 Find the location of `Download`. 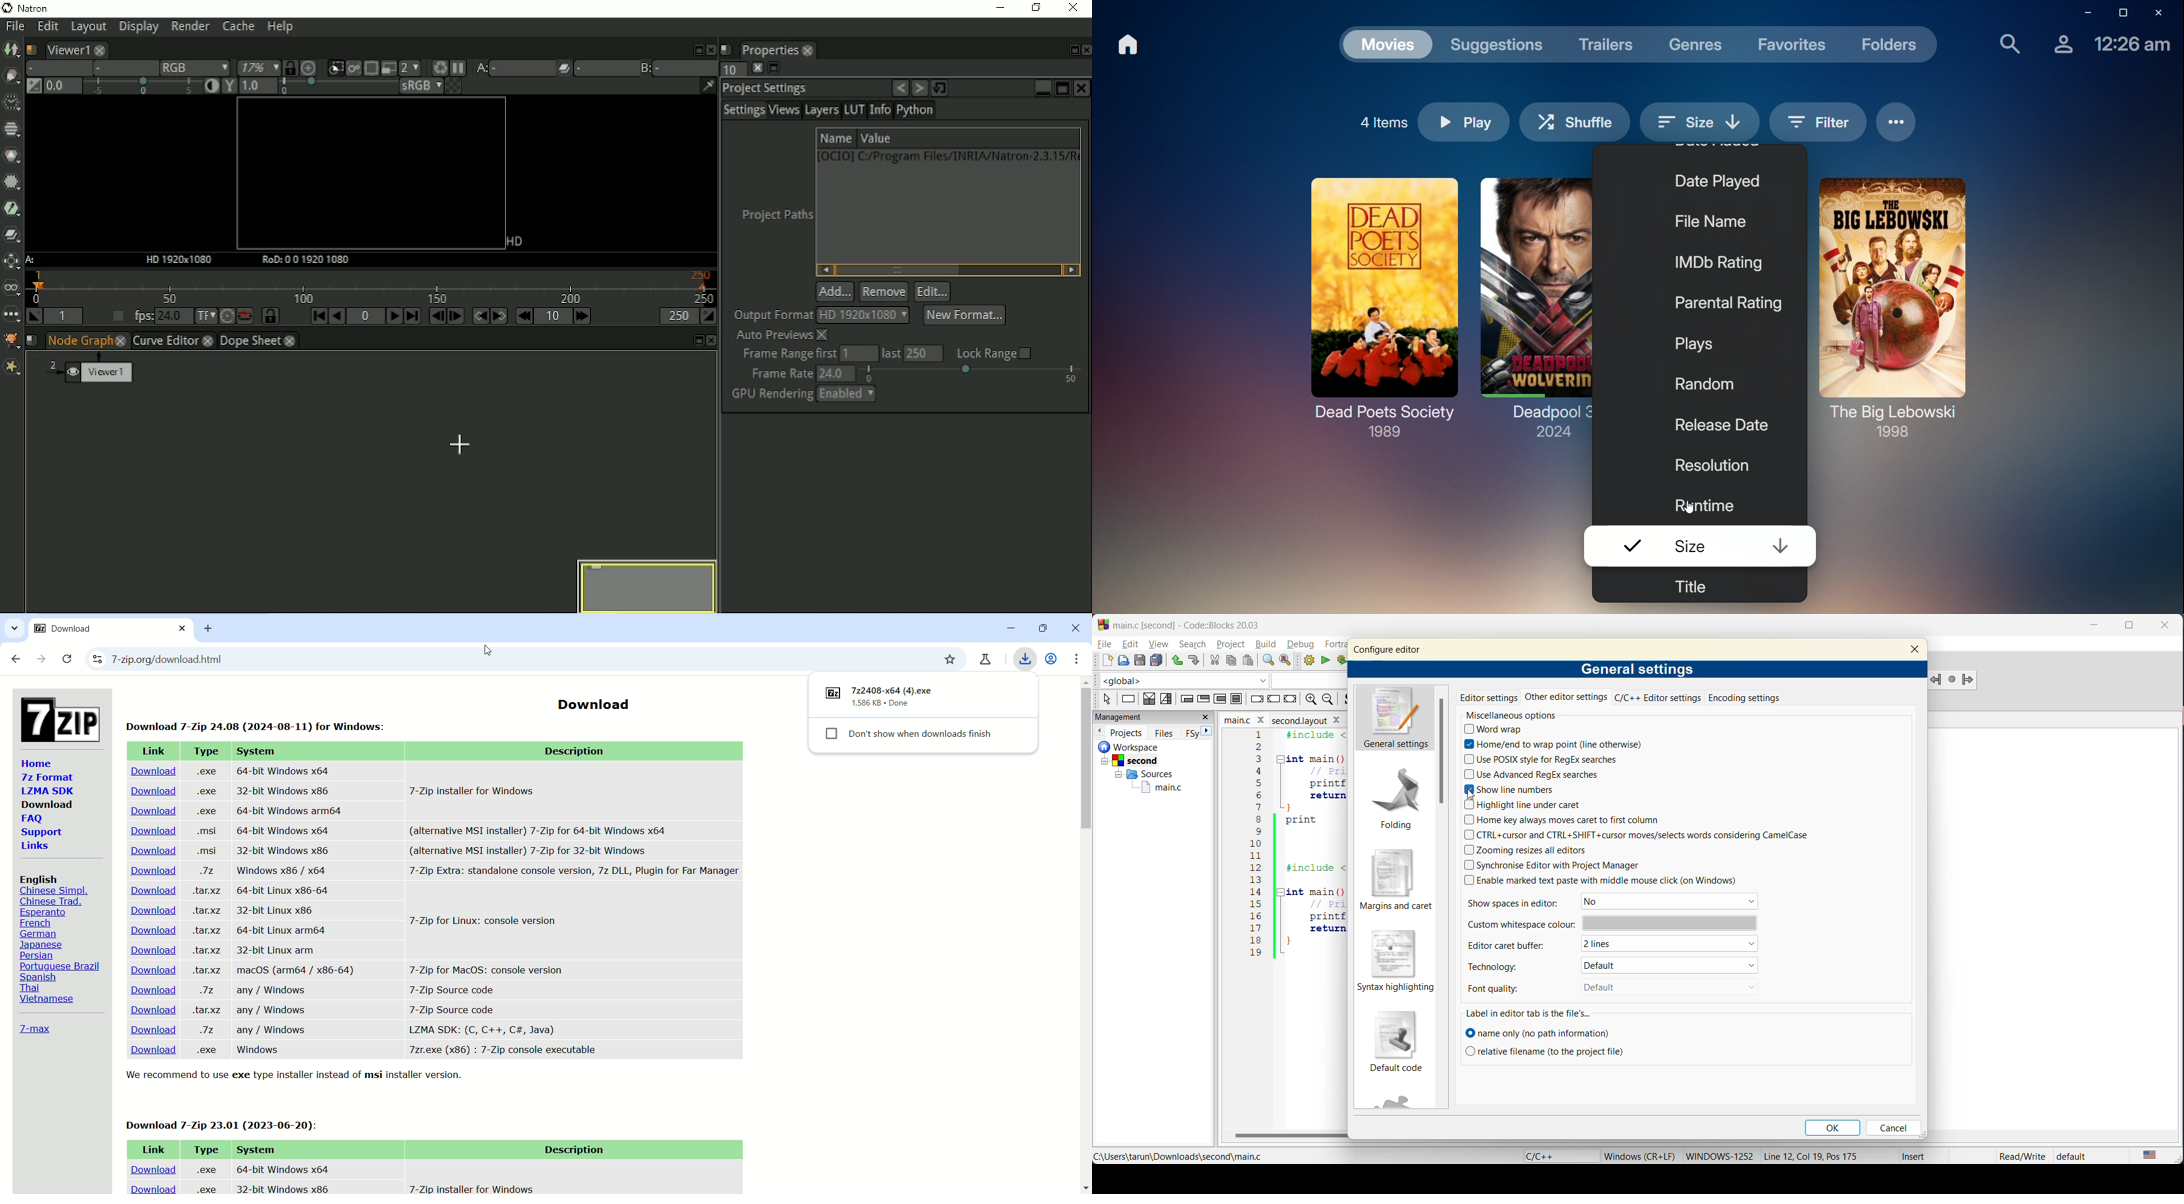

Download is located at coordinates (146, 851).